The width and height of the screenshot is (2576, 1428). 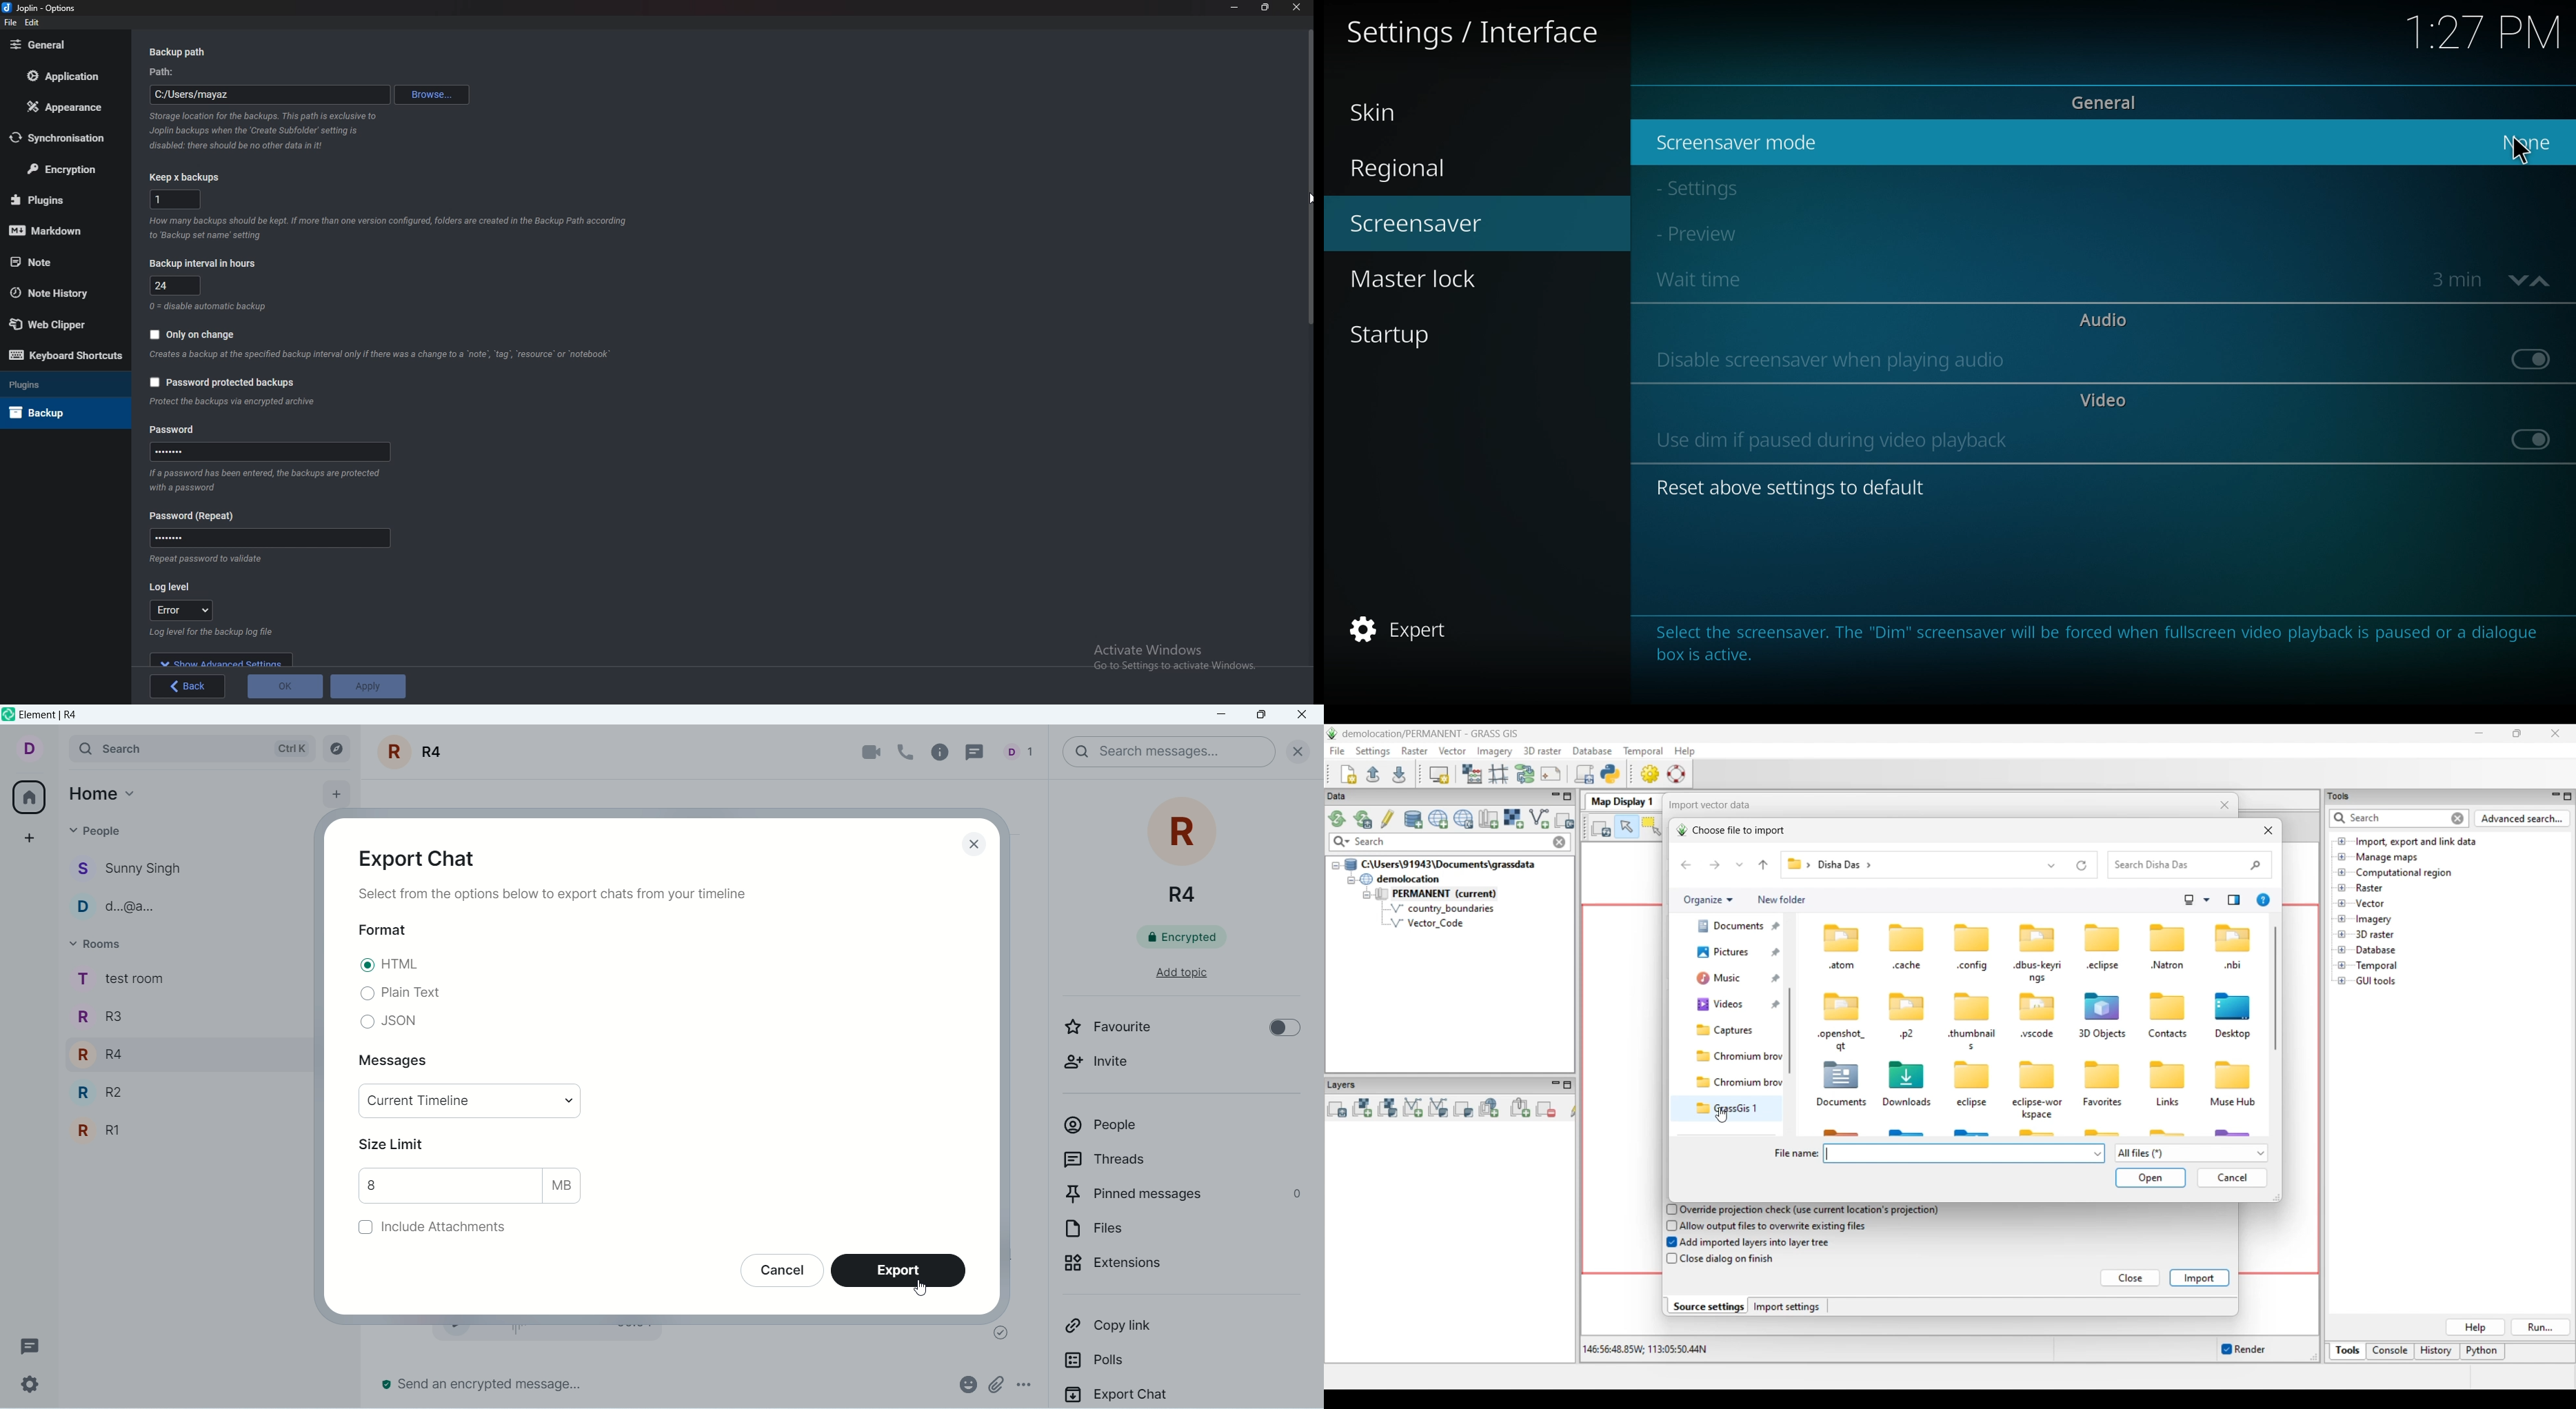 I want to click on off, so click(x=2531, y=359).